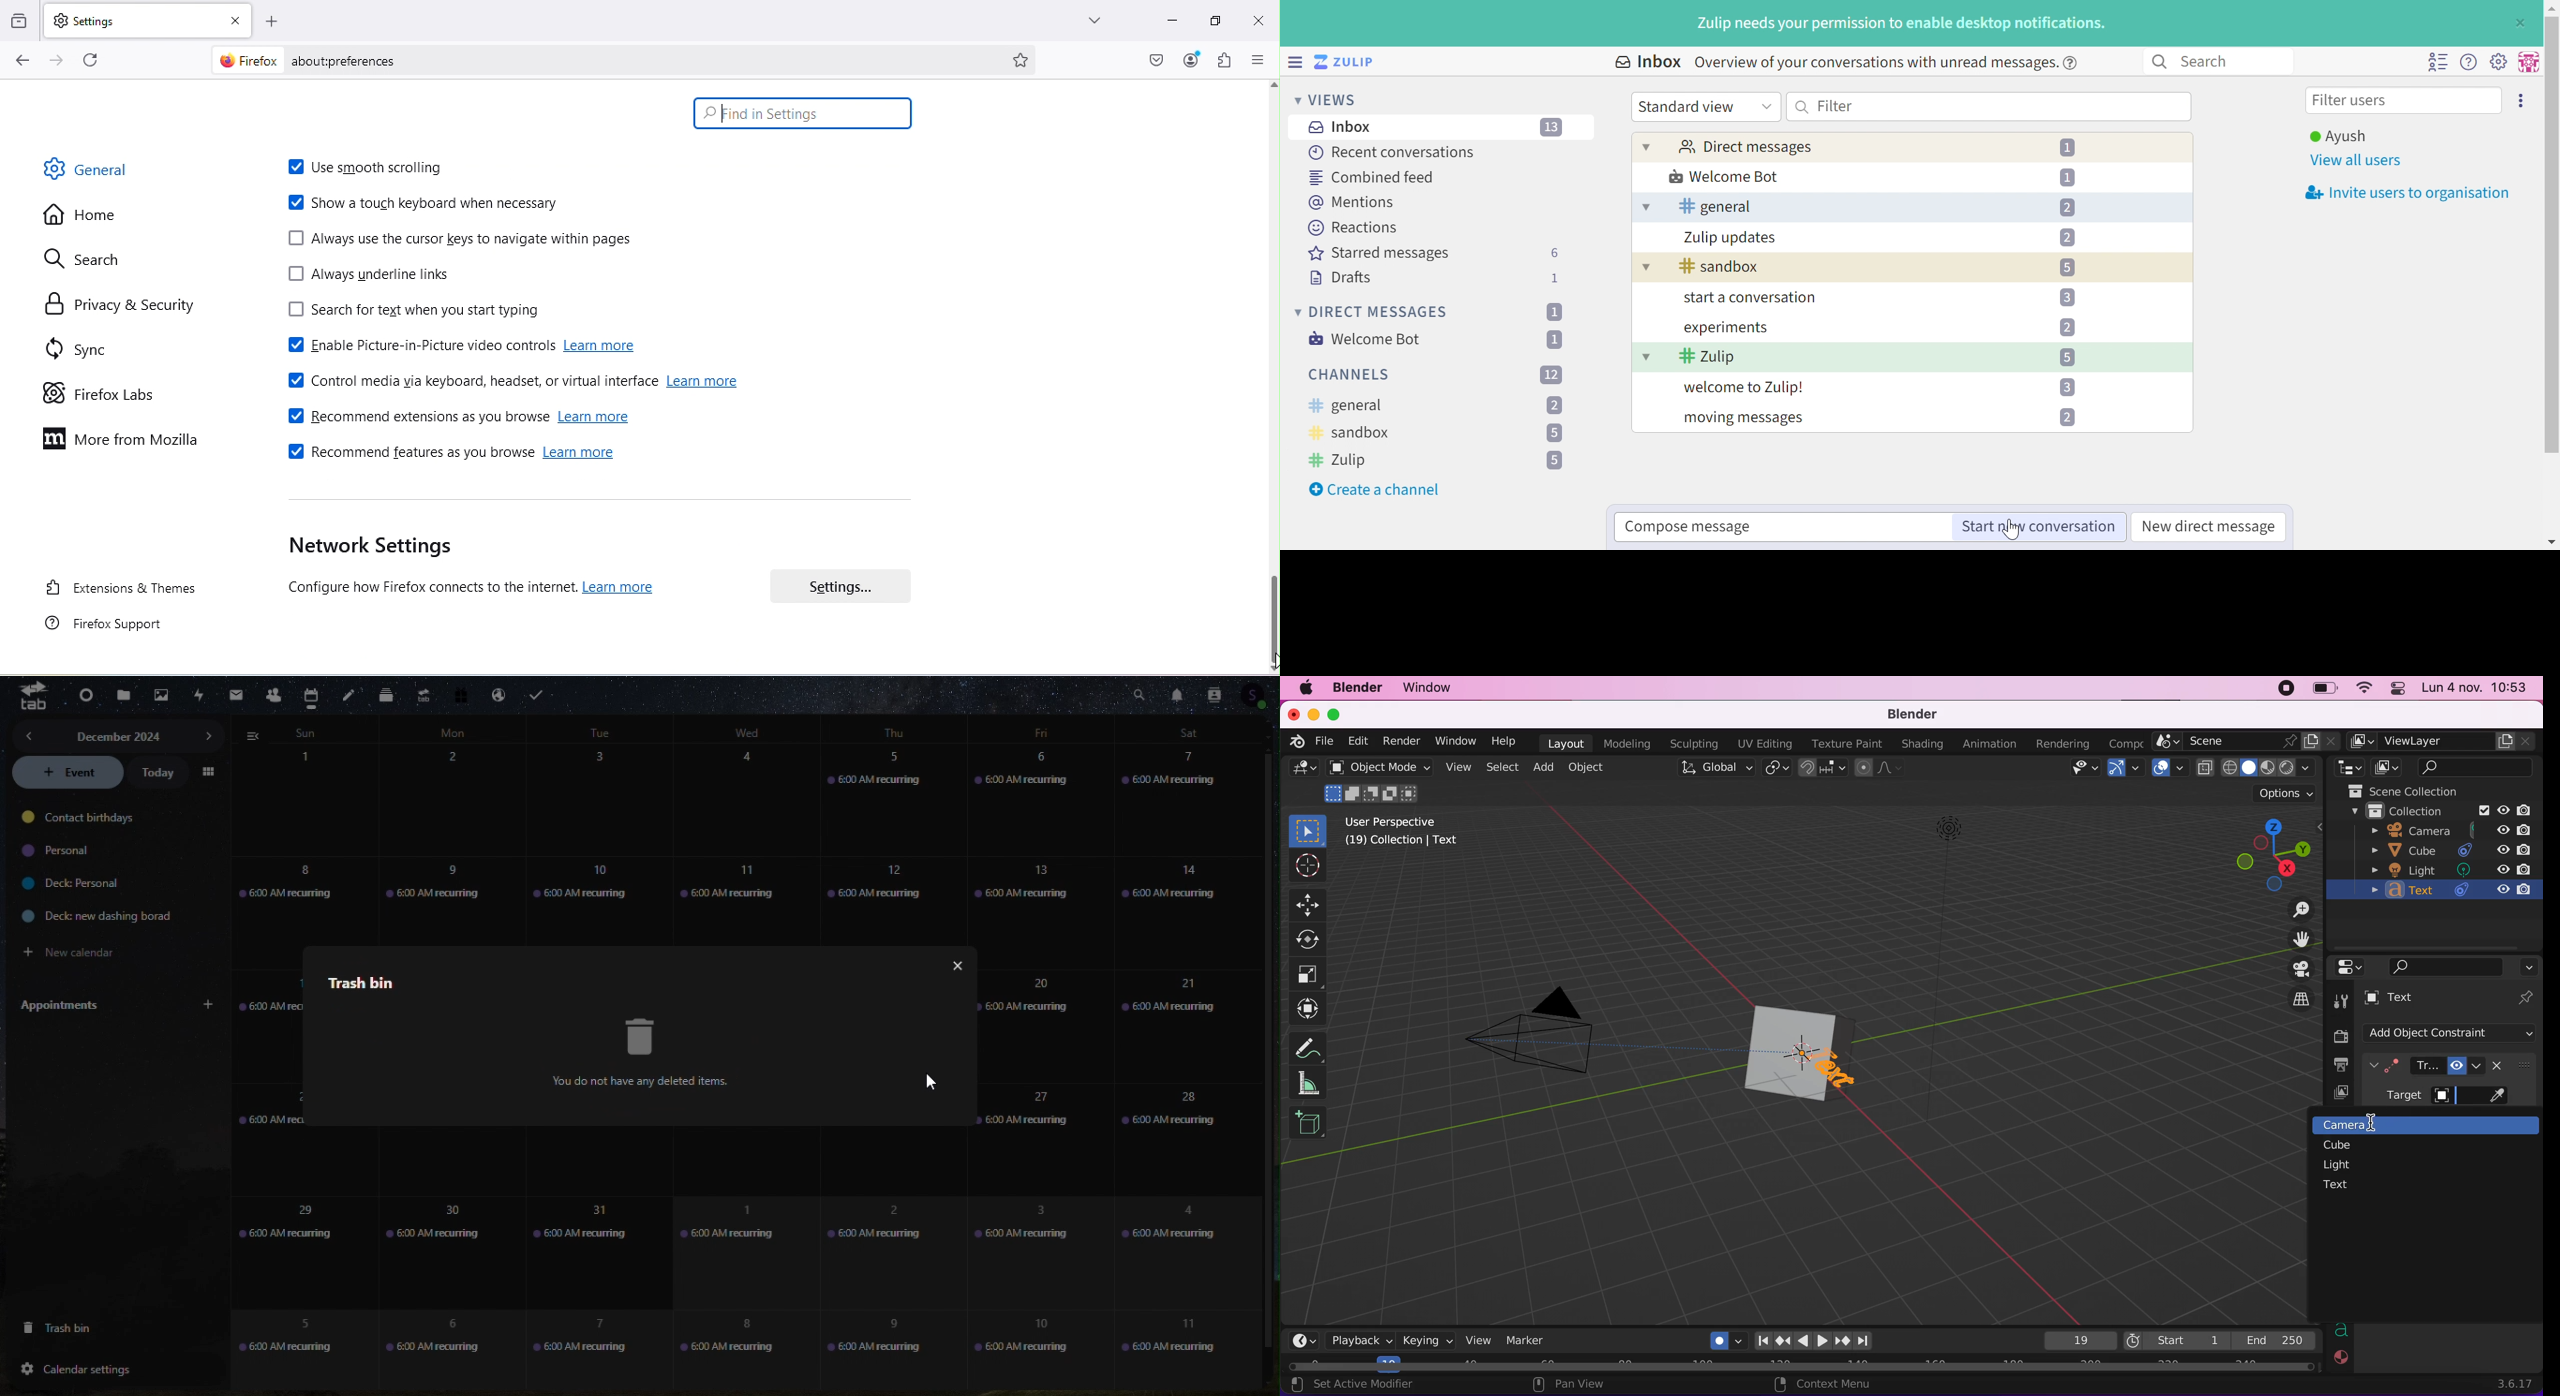 The height and width of the screenshot is (1400, 2576). Describe the element at coordinates (606, 801) in the screenshot. I see `3` at that location.